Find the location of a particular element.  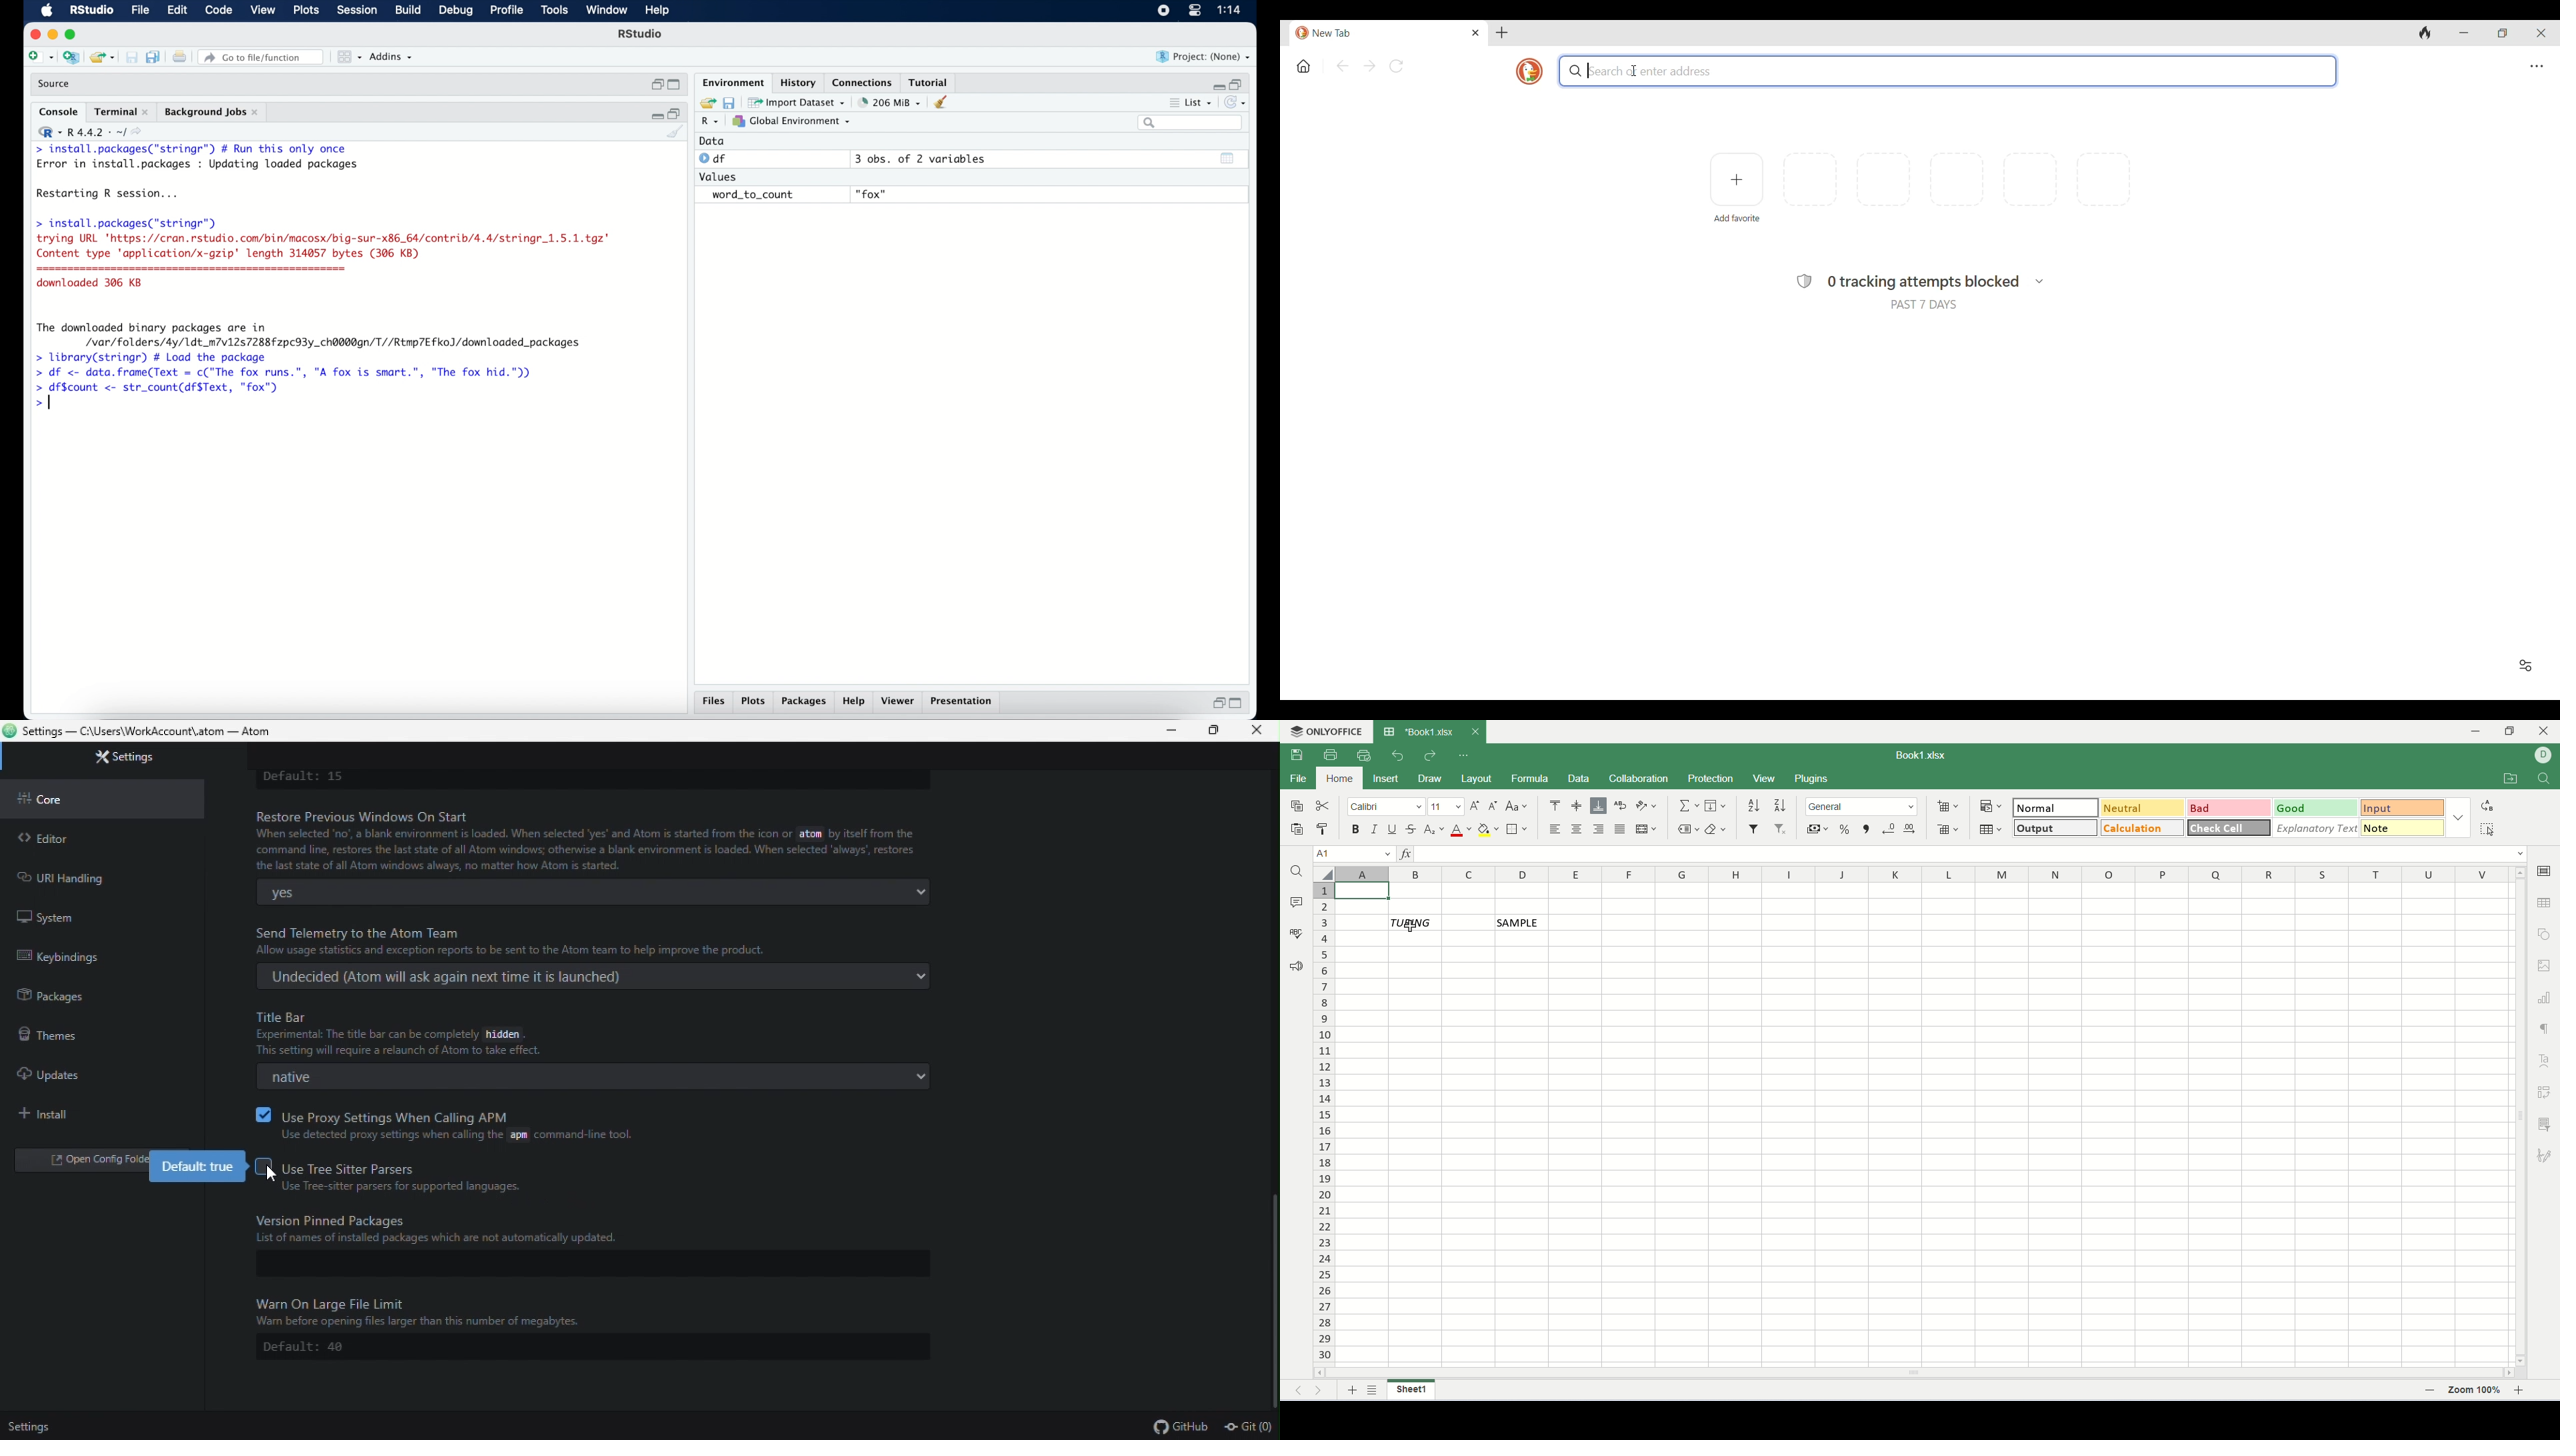

font name is located at coordinates (1387, 806).